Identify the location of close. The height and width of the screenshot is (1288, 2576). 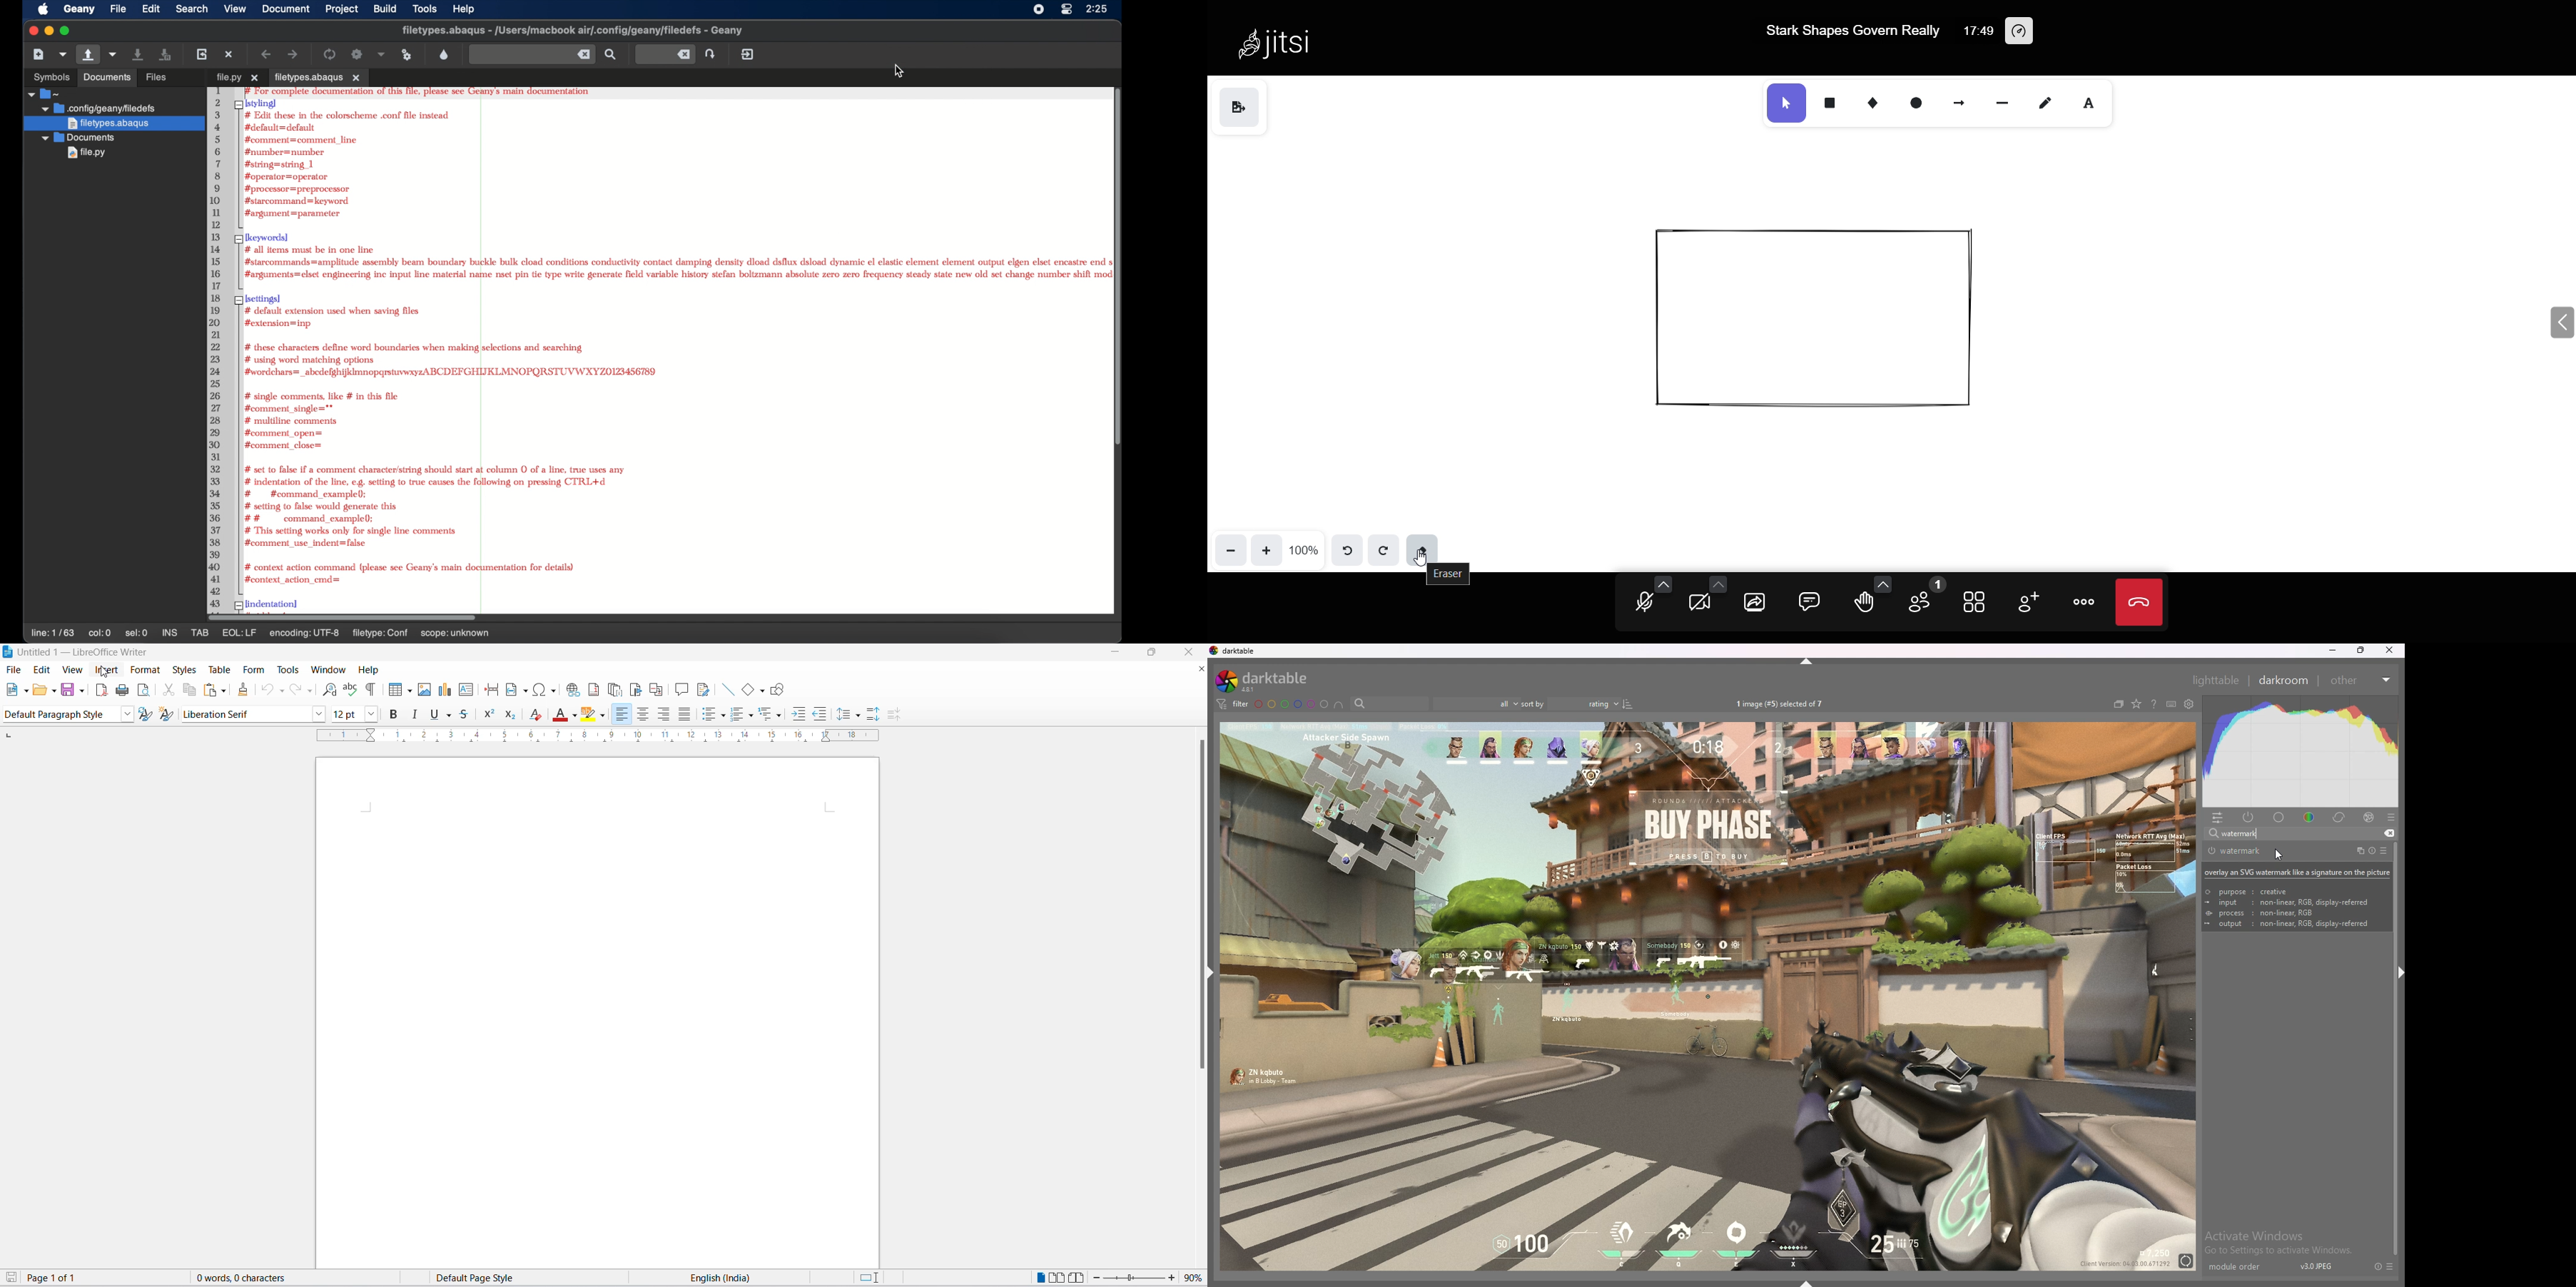
(1200, 667).